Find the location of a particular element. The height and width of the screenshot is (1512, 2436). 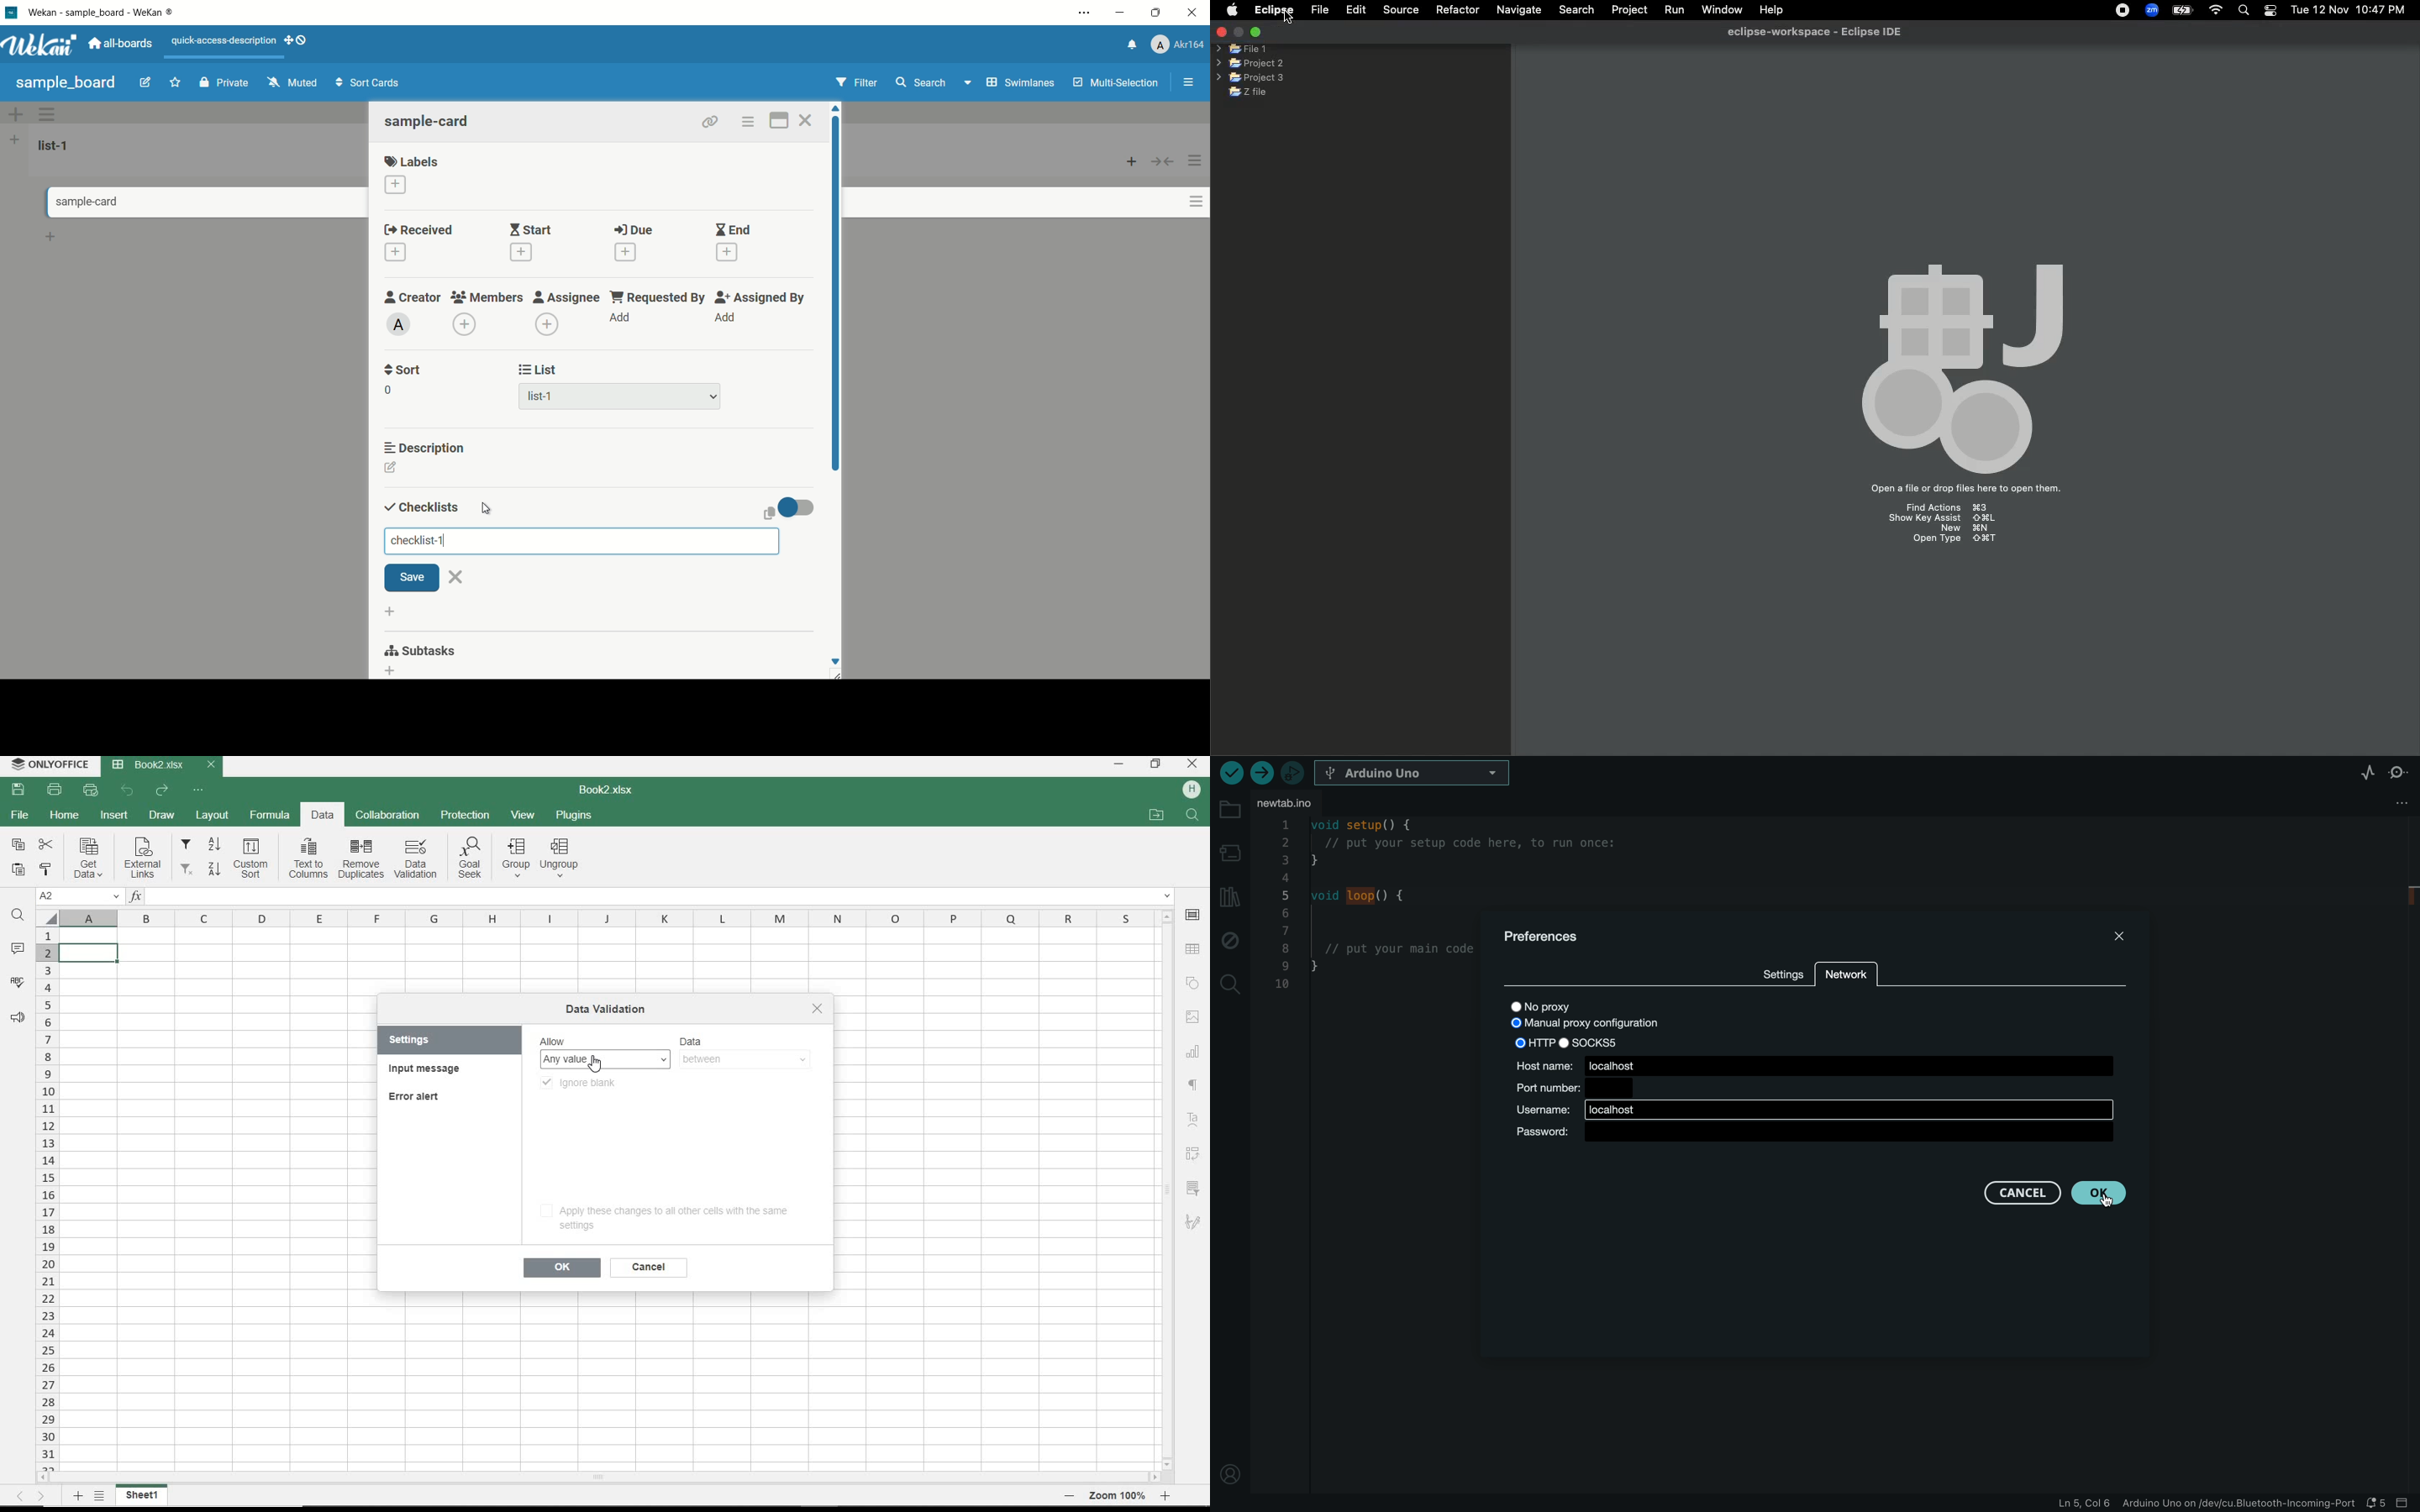

VIEW is located at coordinates (524, 814).